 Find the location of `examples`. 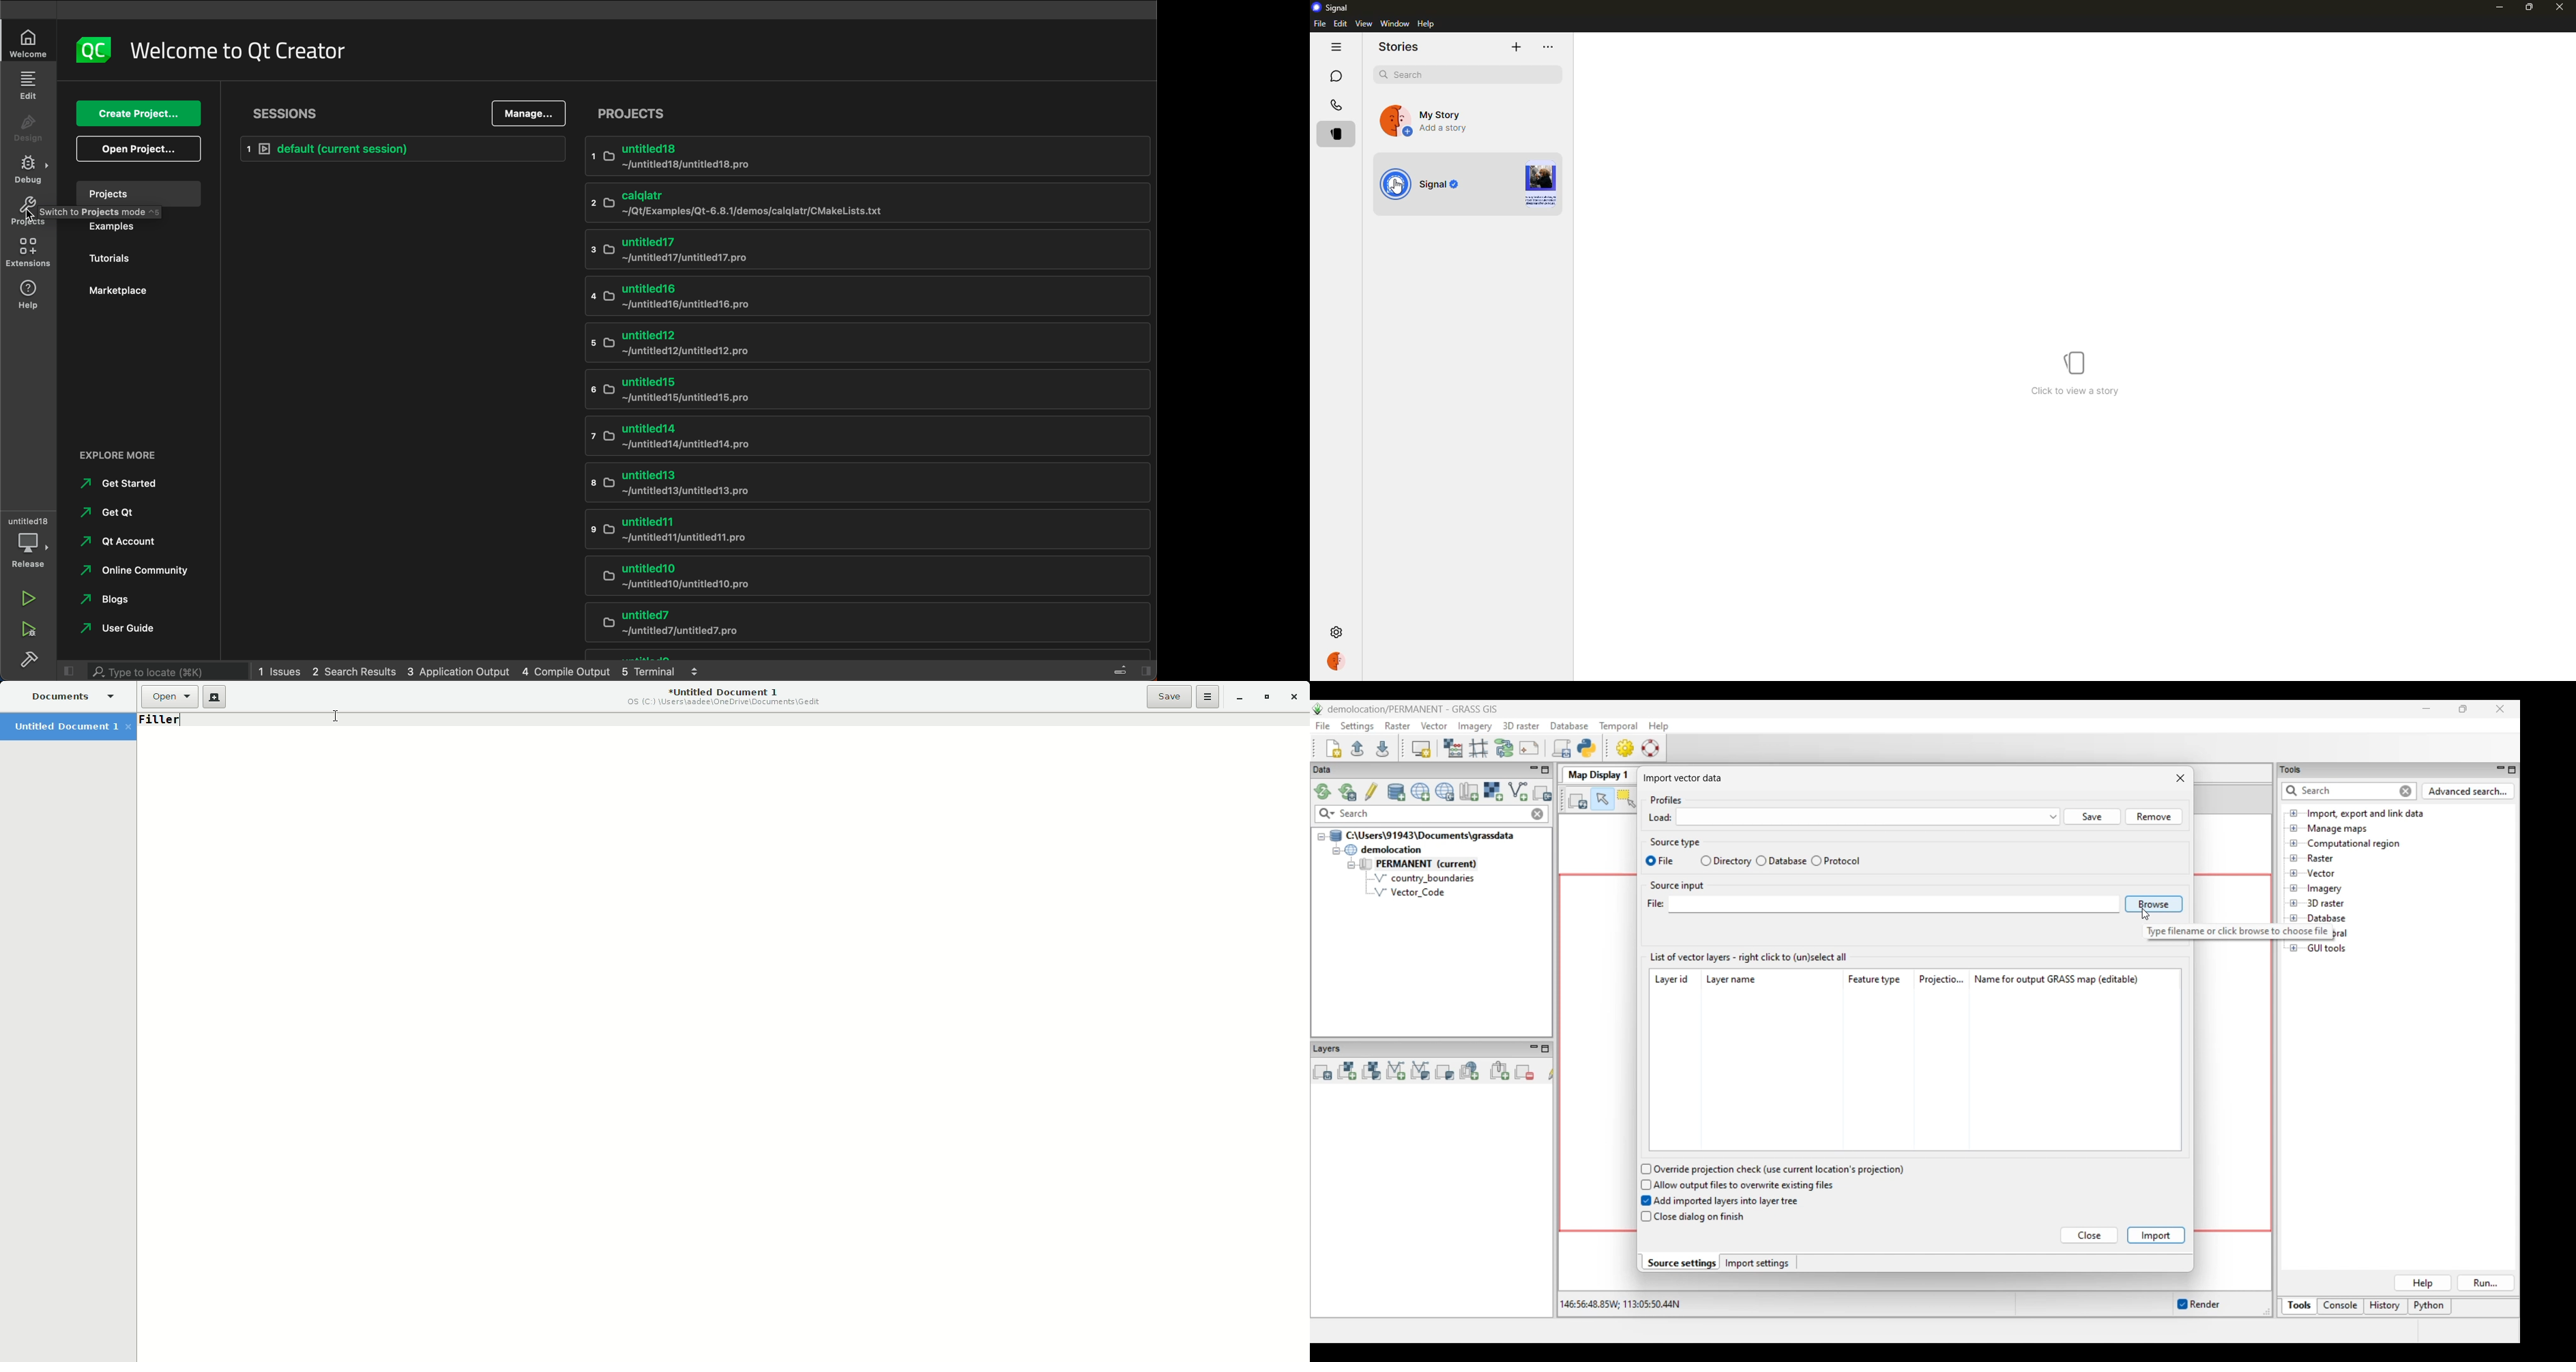

examples is located at coordinates (142, 231).